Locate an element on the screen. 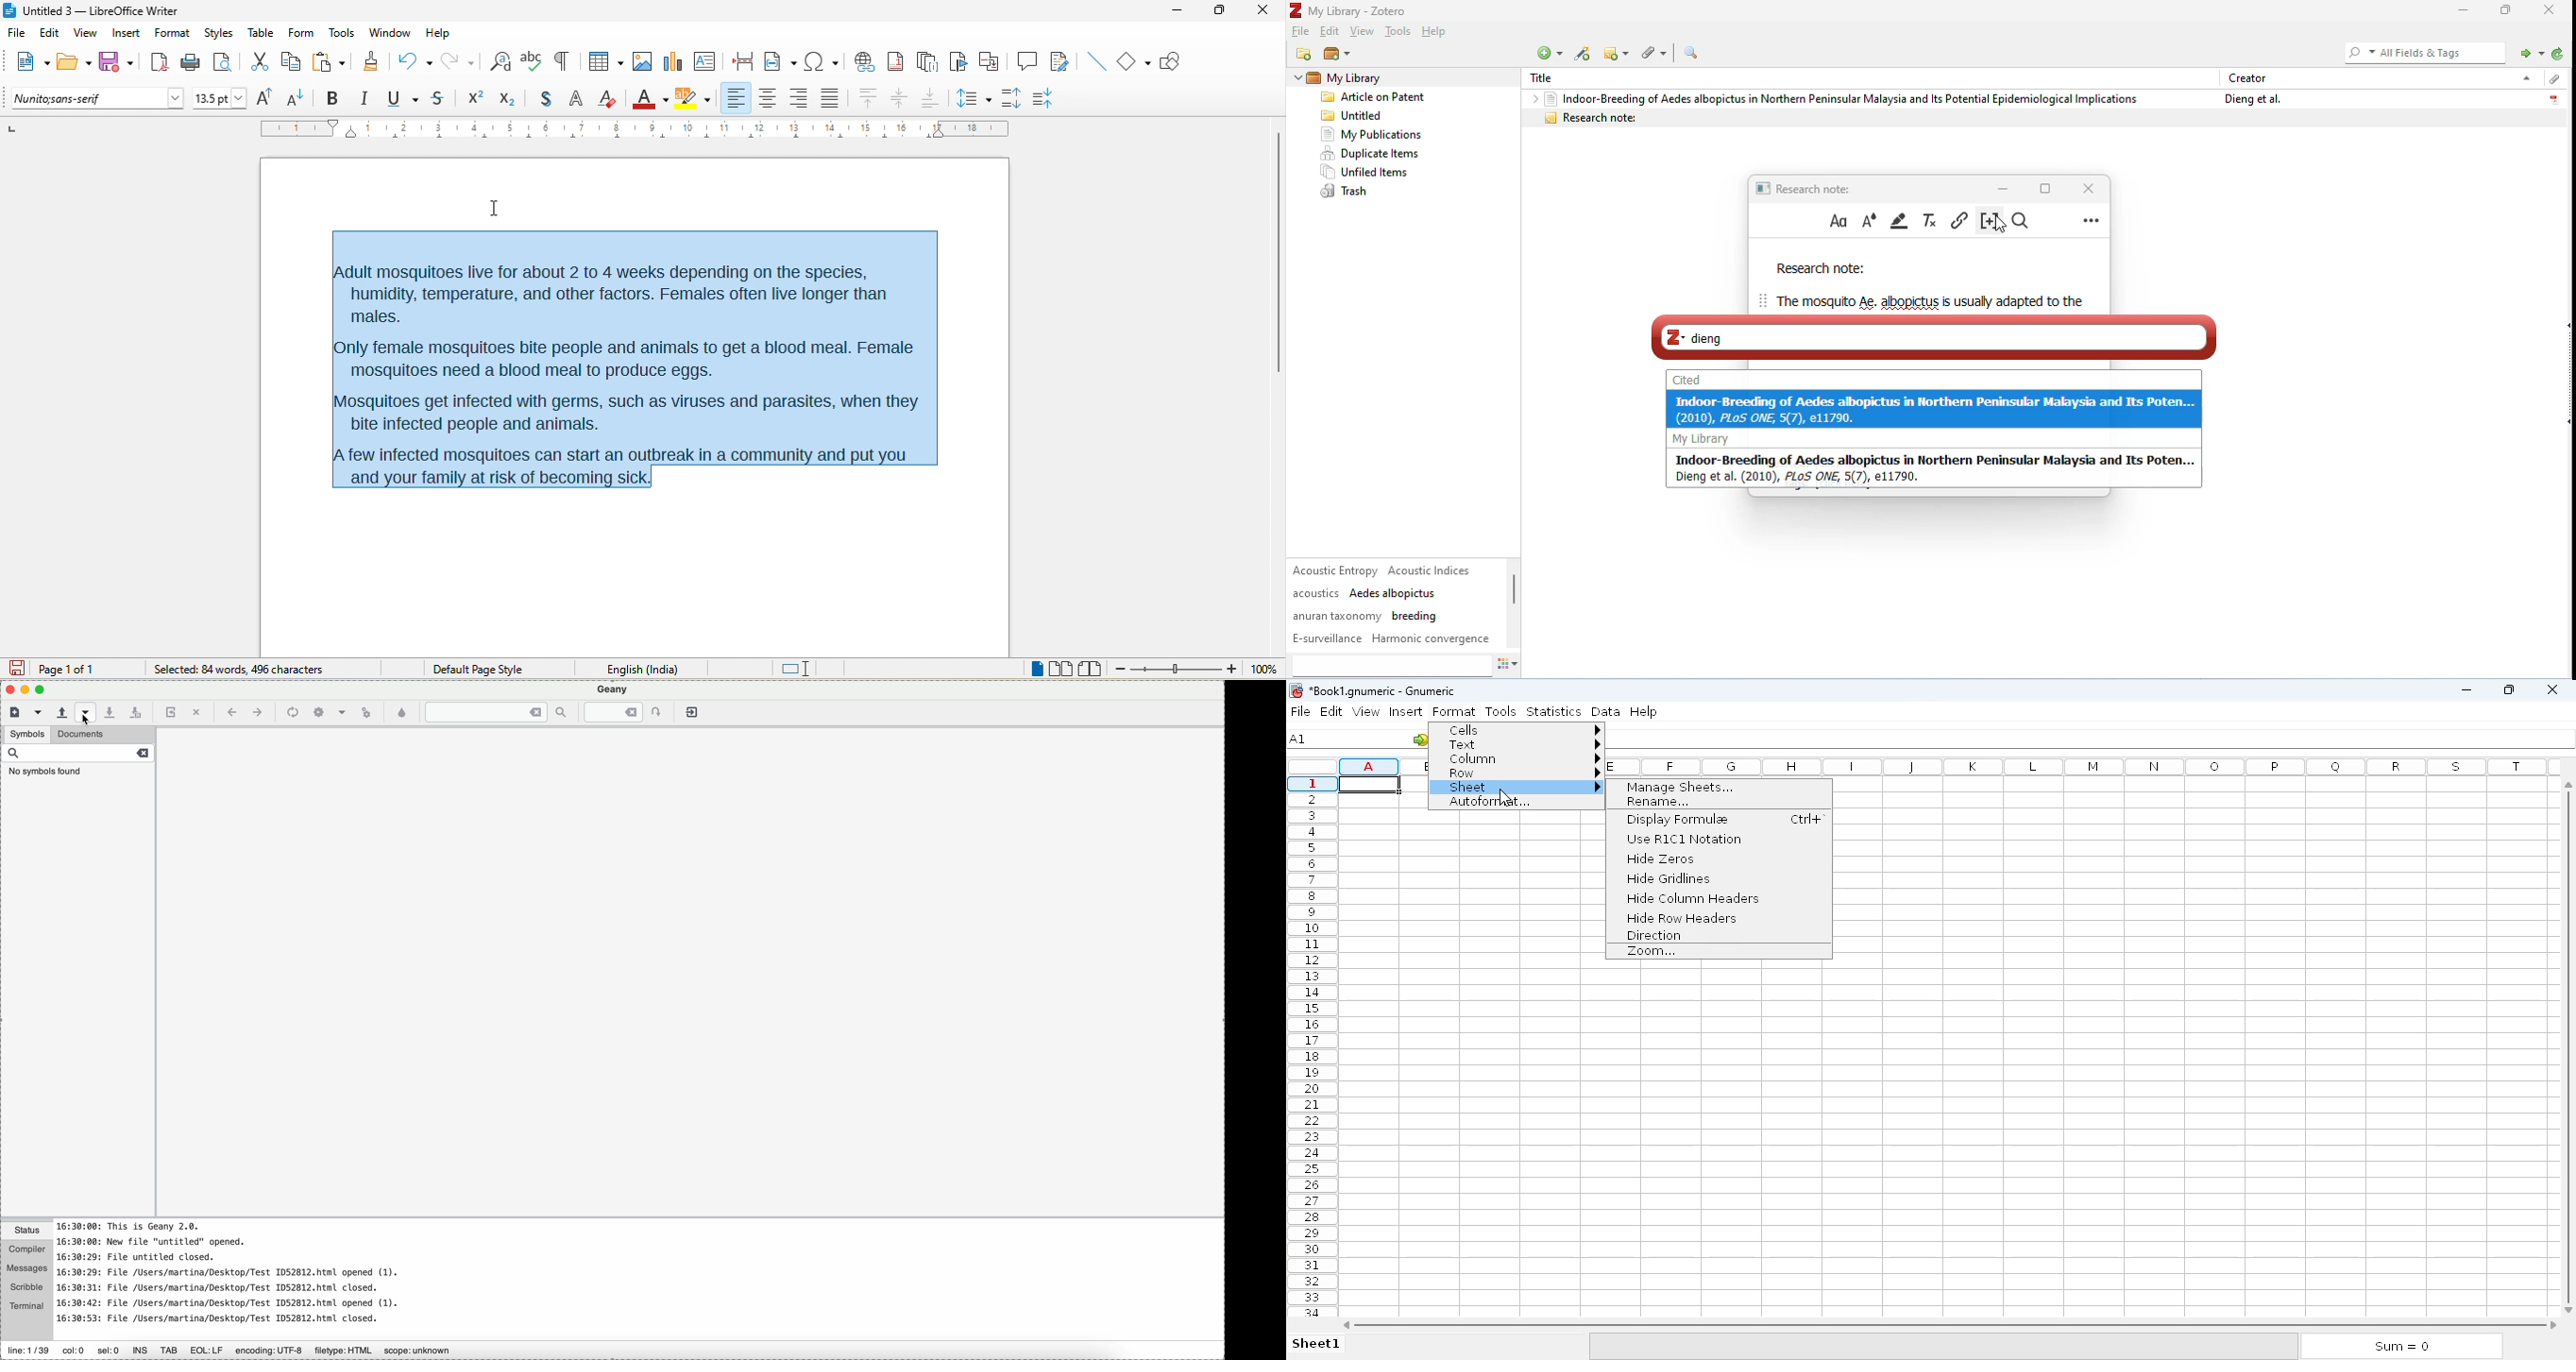  paste is located at coordinates (329, 62).